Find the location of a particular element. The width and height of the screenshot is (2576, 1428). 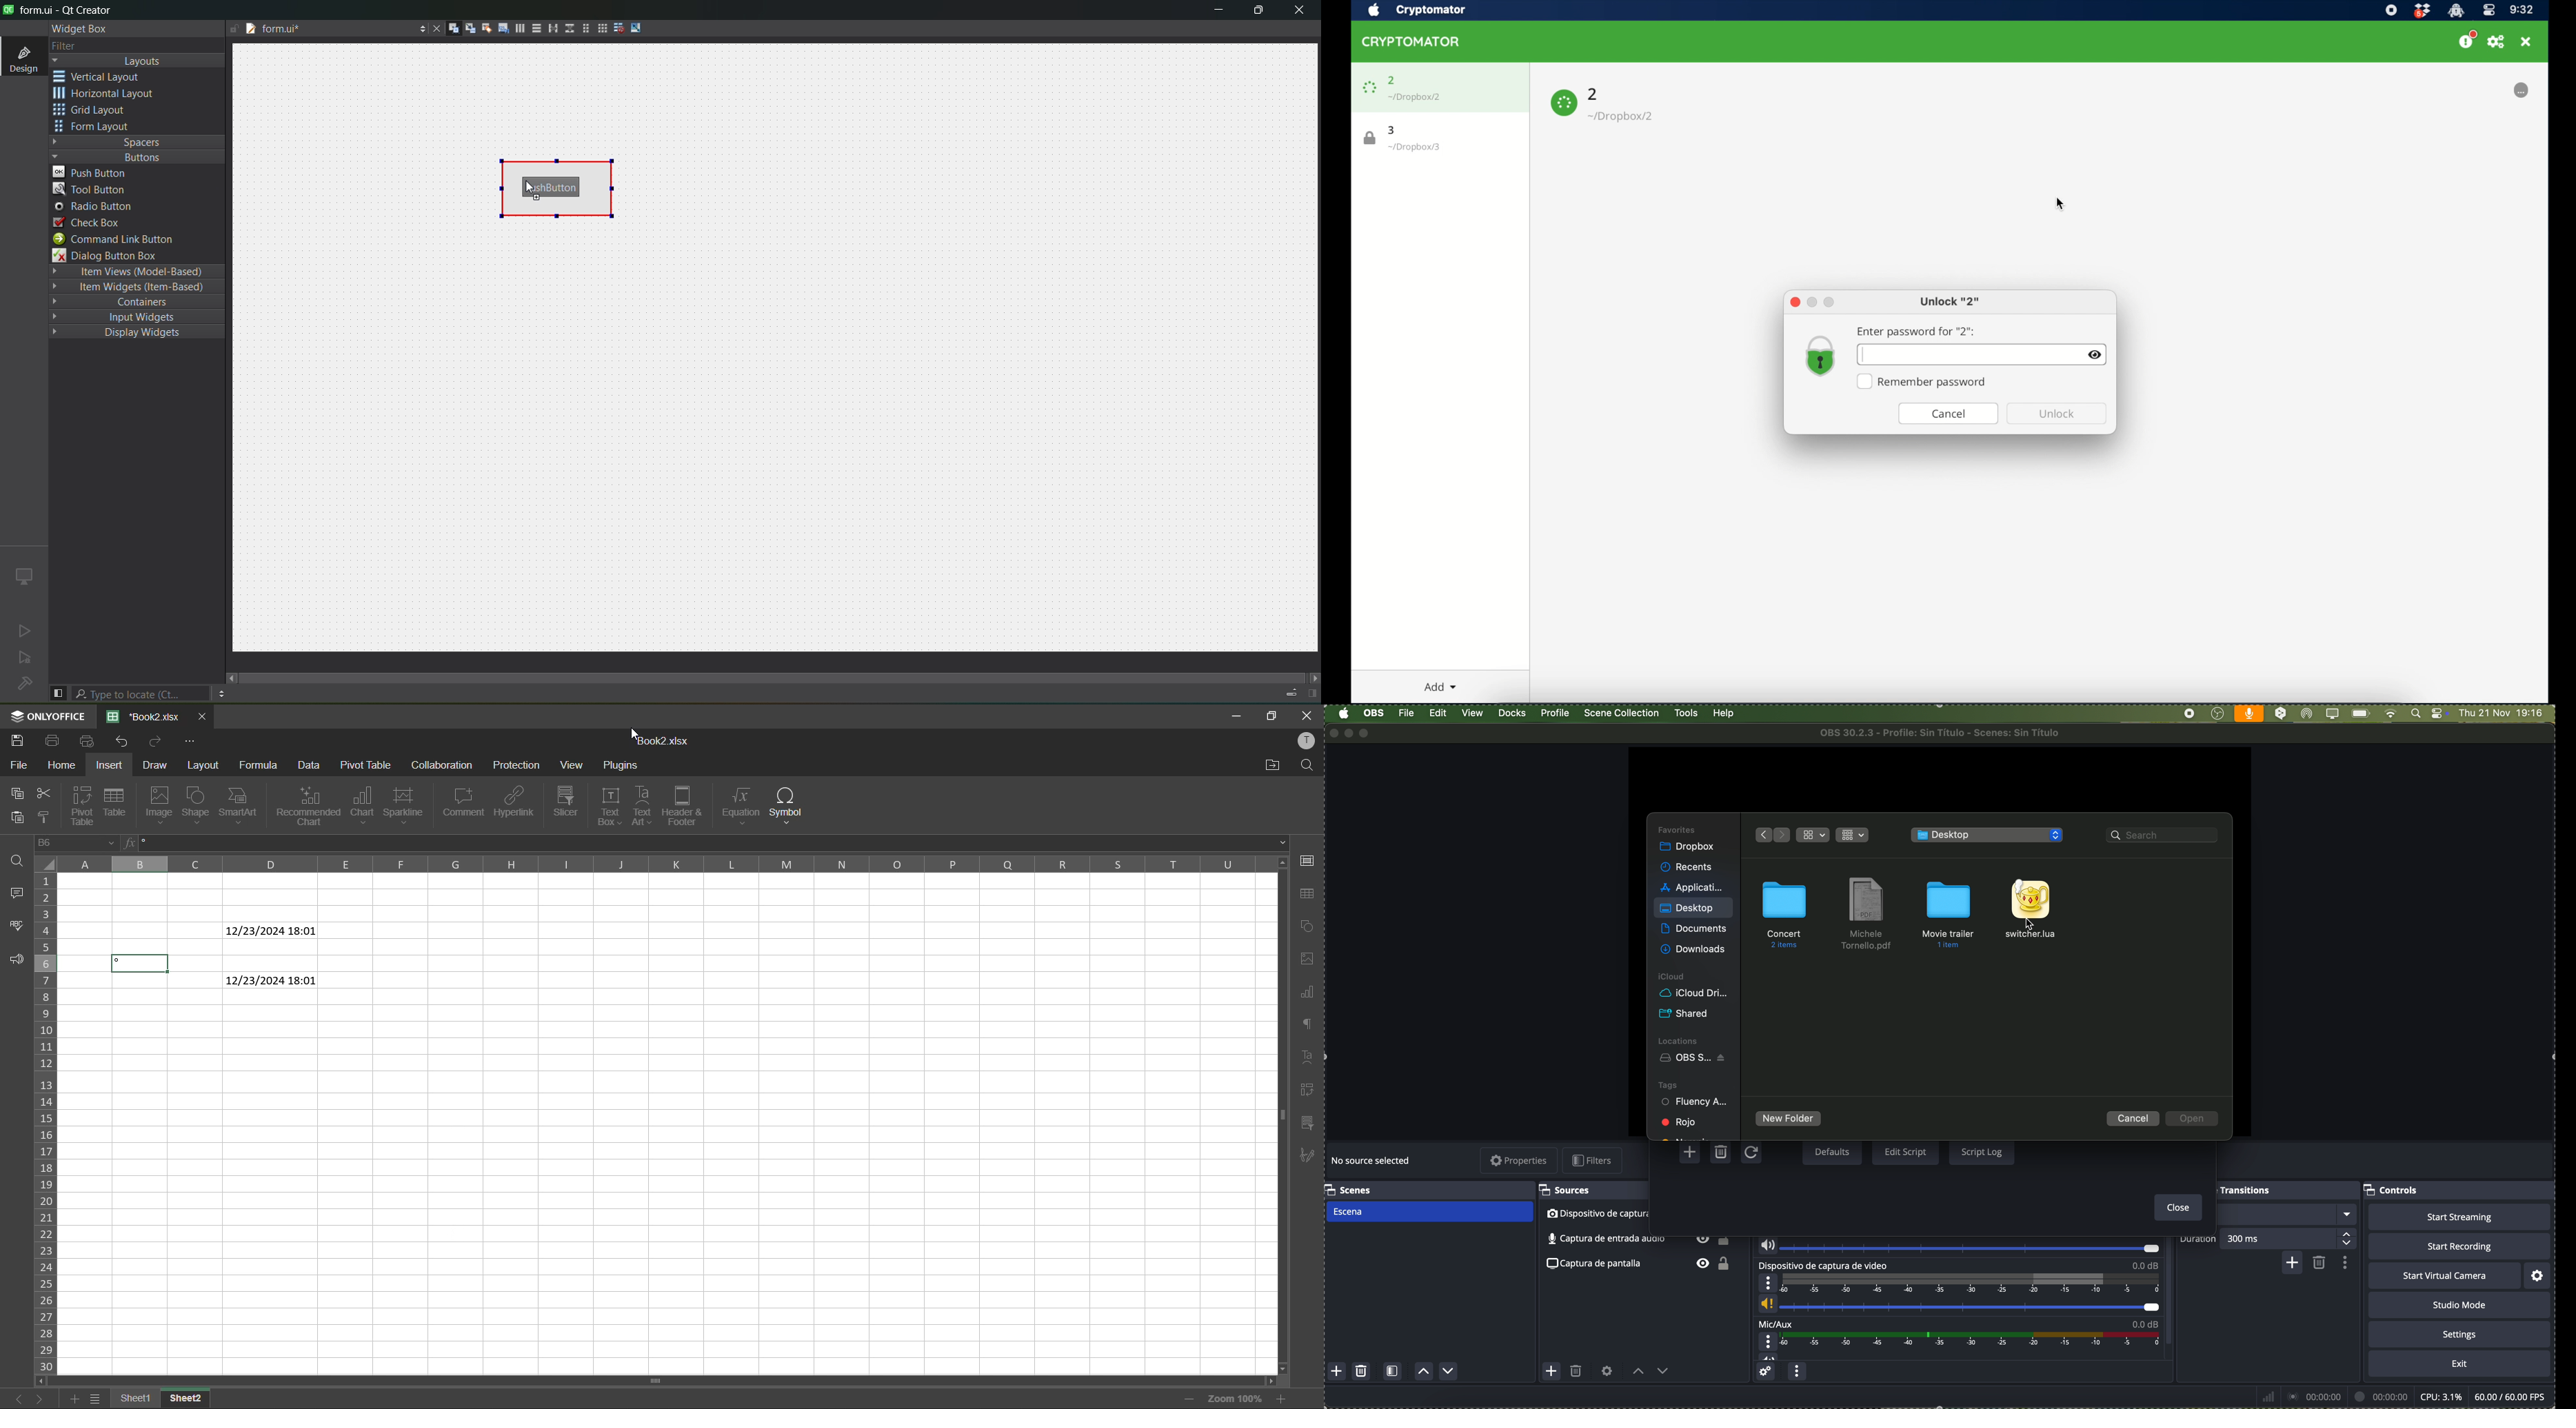

zoom factor is located at coordinates (1236, 1398).